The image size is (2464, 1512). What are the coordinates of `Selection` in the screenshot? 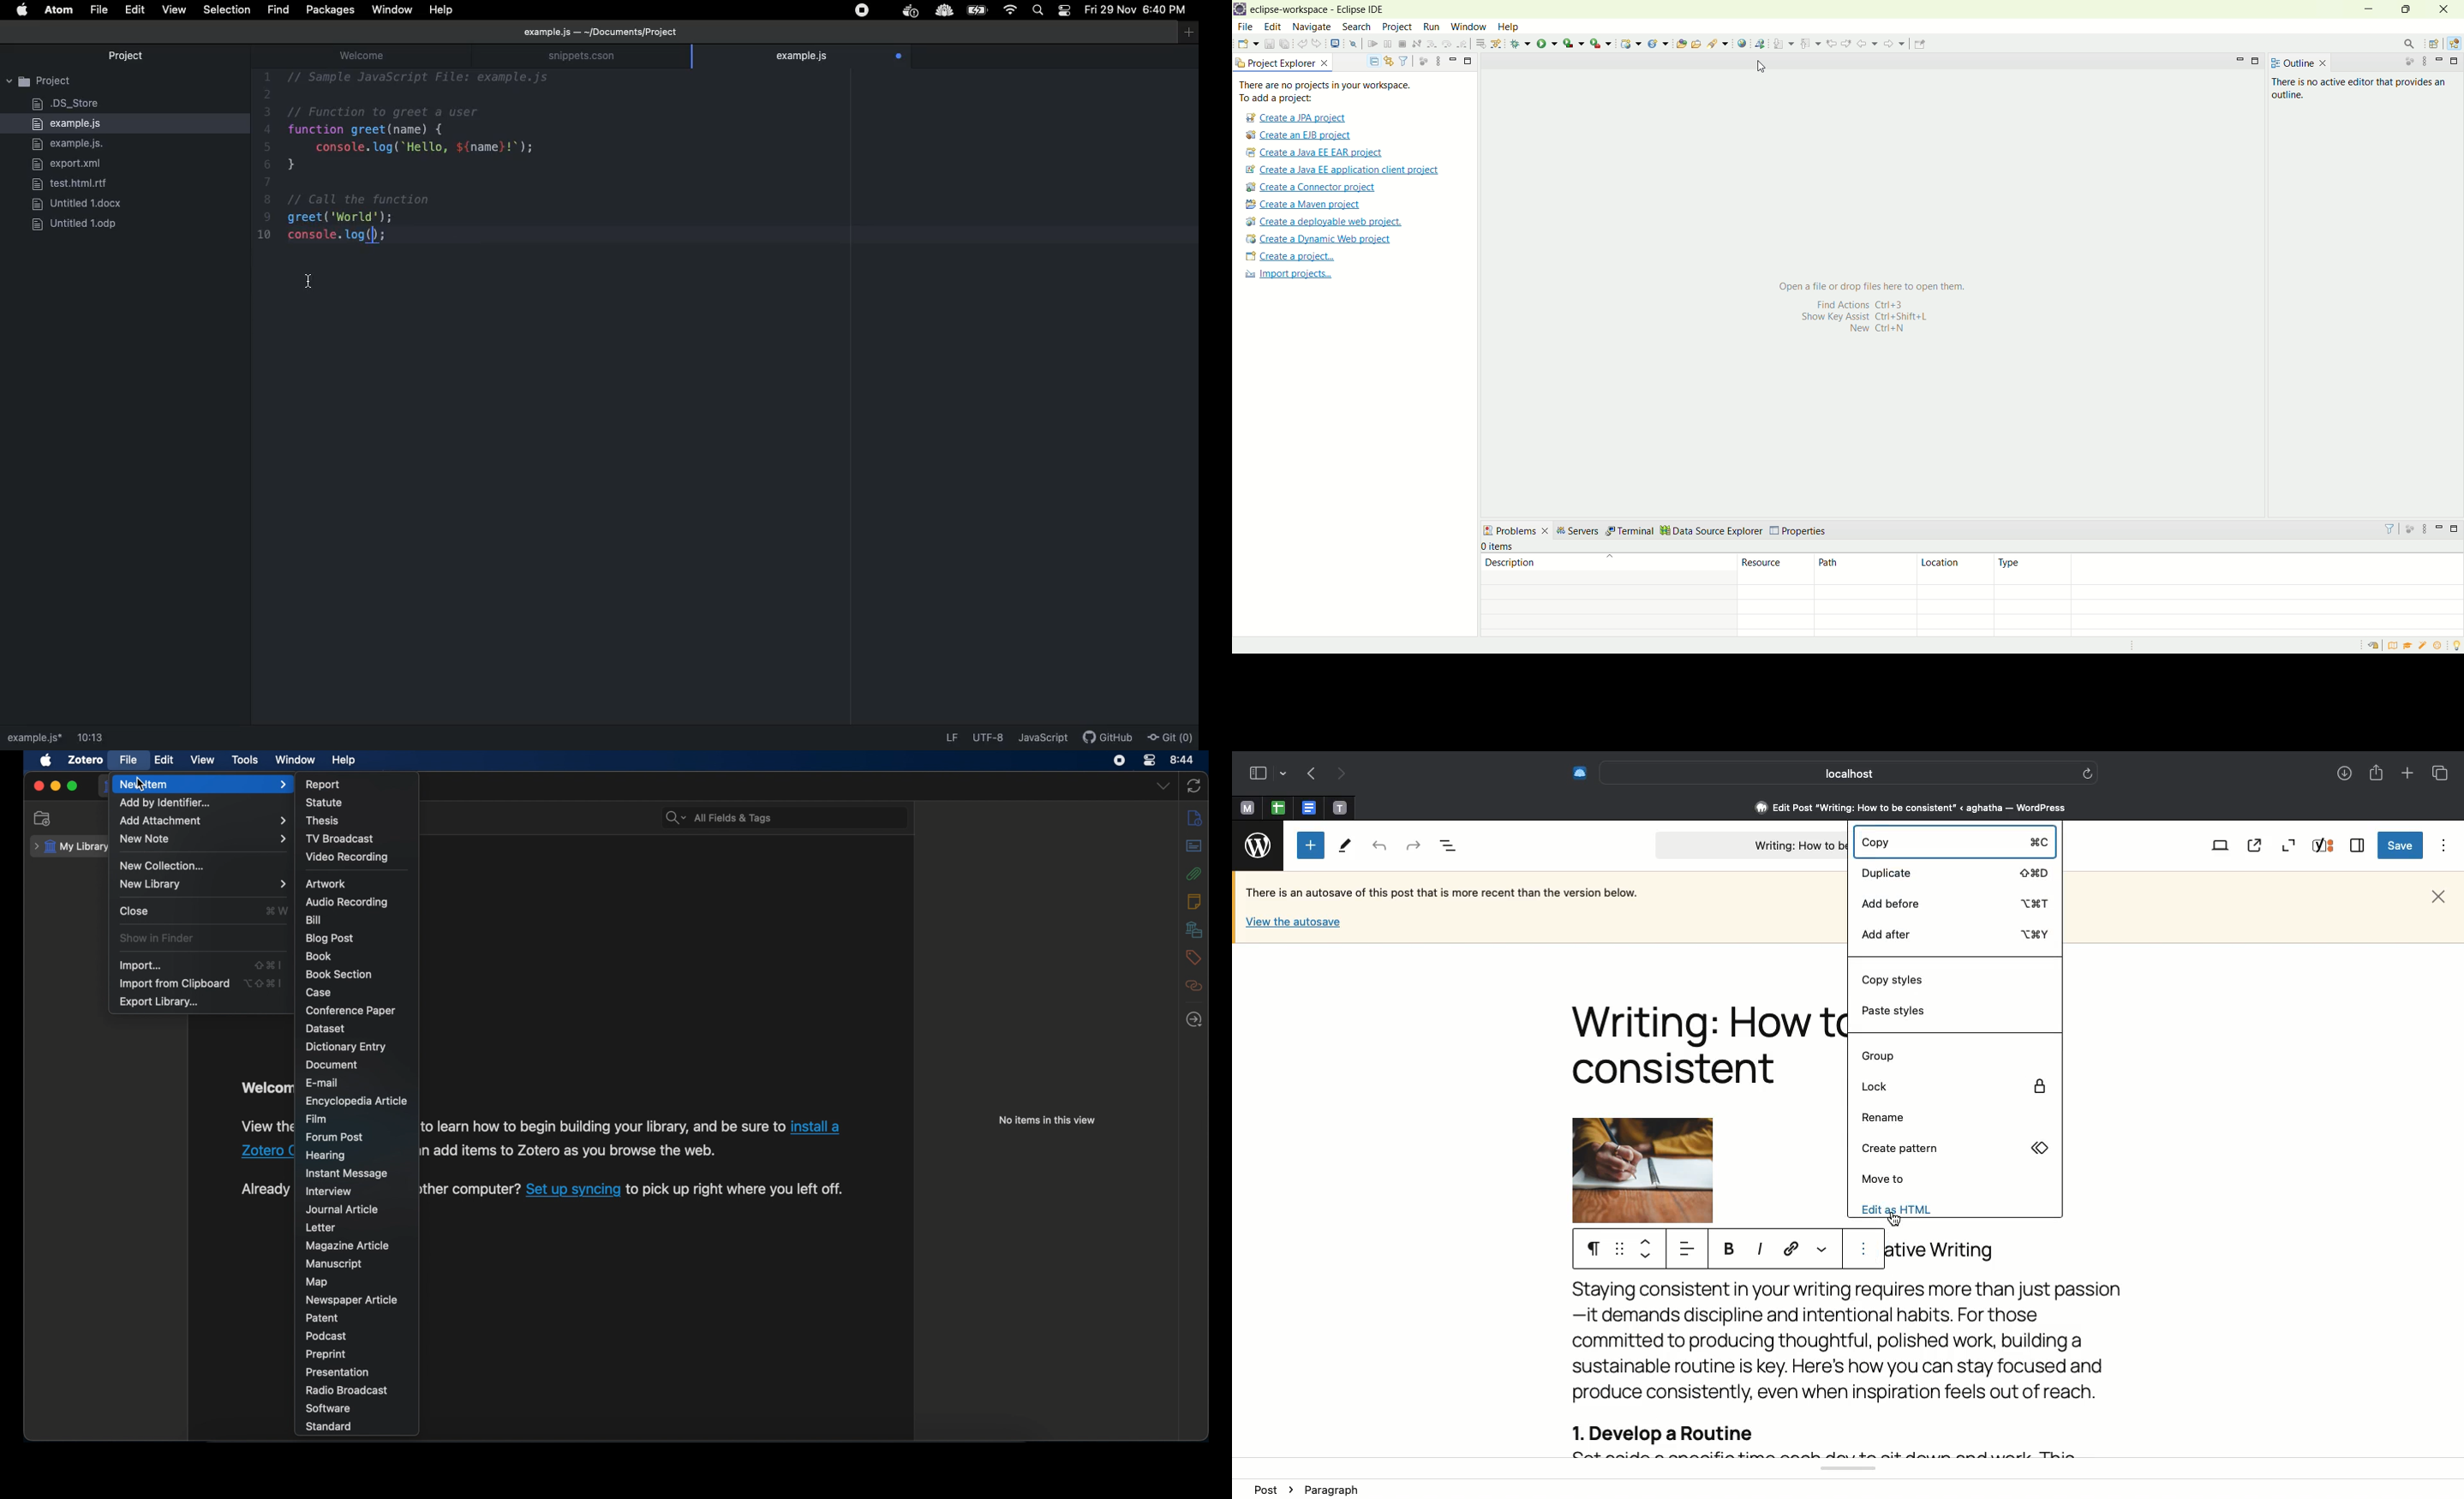 It's located at (229, 10).